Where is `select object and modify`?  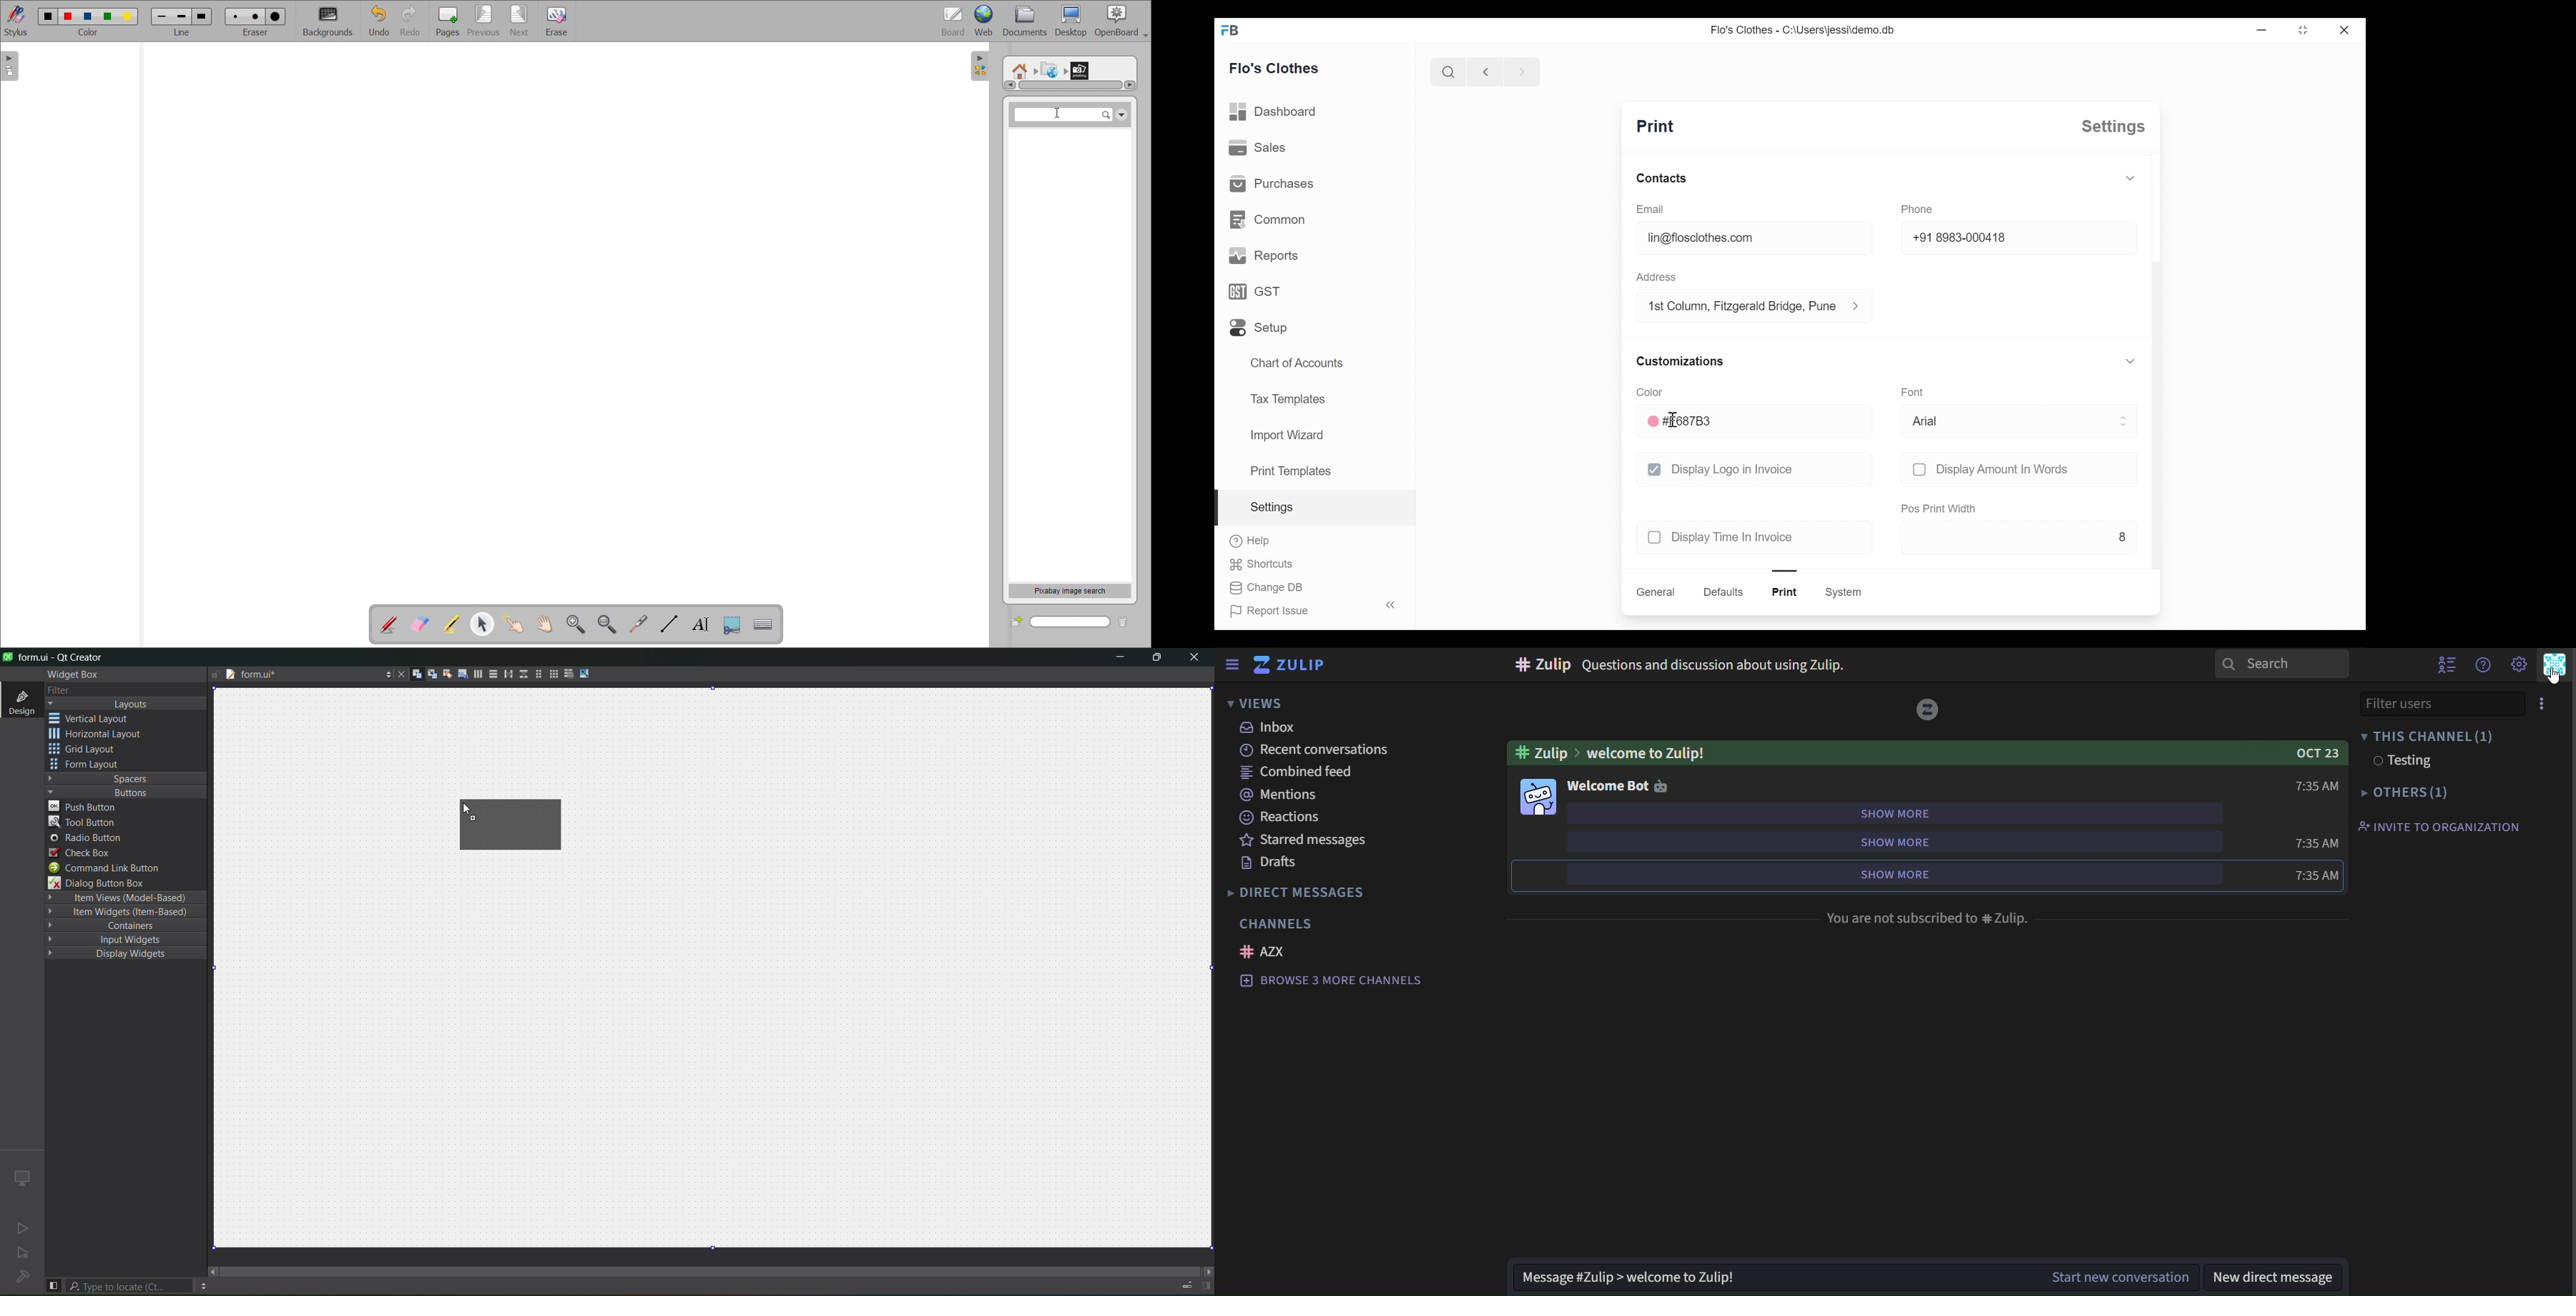
select object and modify is located at coordinates (482, 623).